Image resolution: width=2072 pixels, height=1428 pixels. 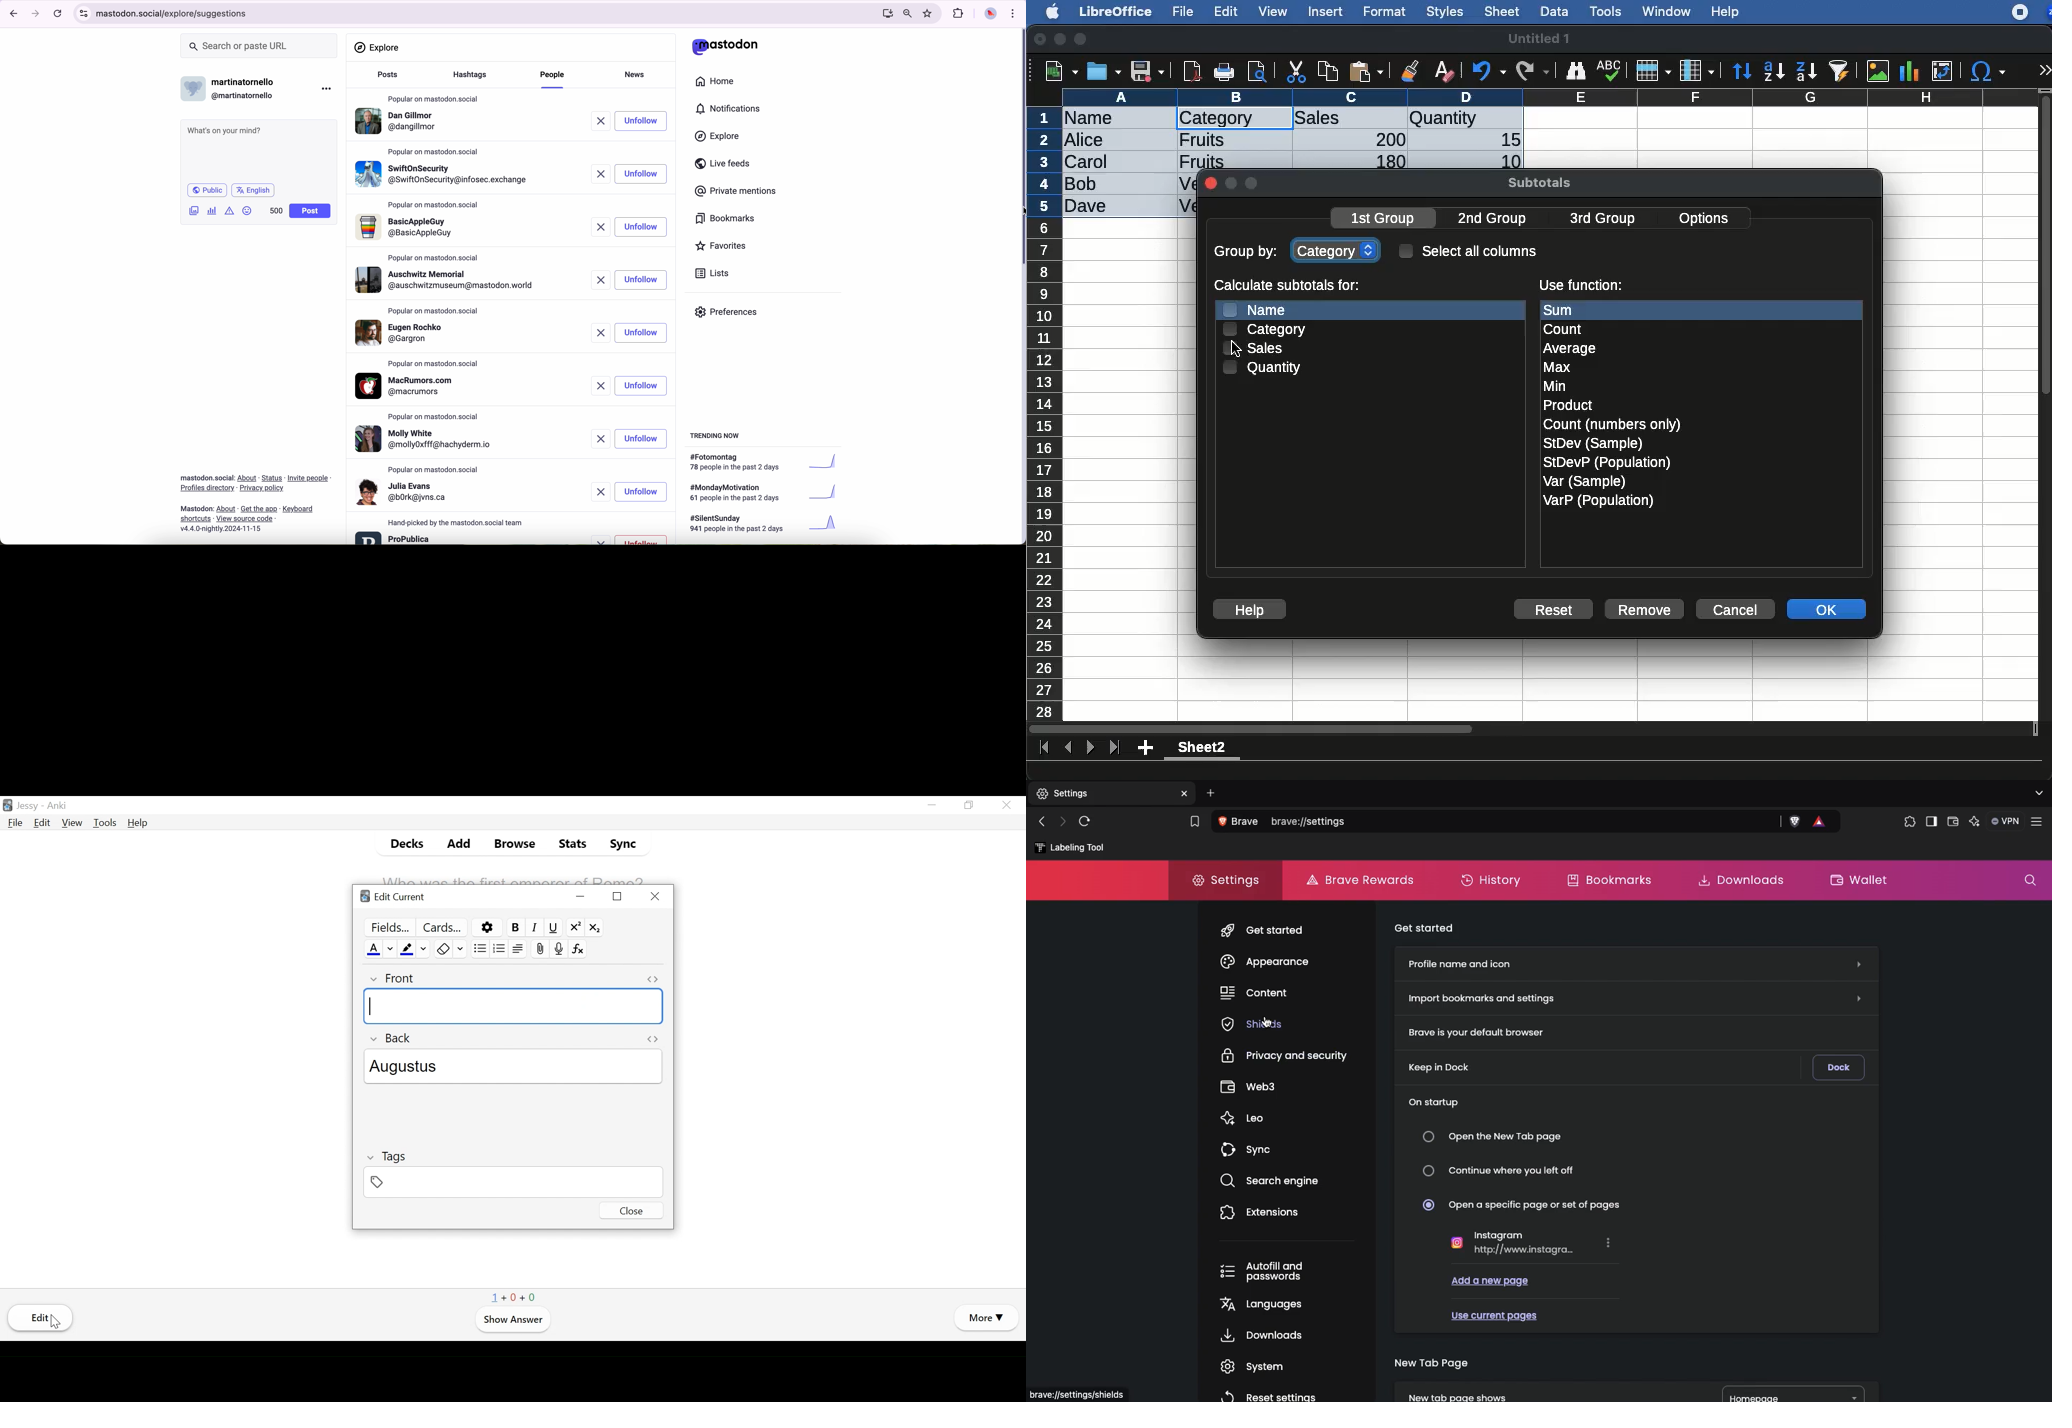 What do you see at coordinates (929, 14) in the screenshot?
I see `favorites` at bounding box center [929, 14].